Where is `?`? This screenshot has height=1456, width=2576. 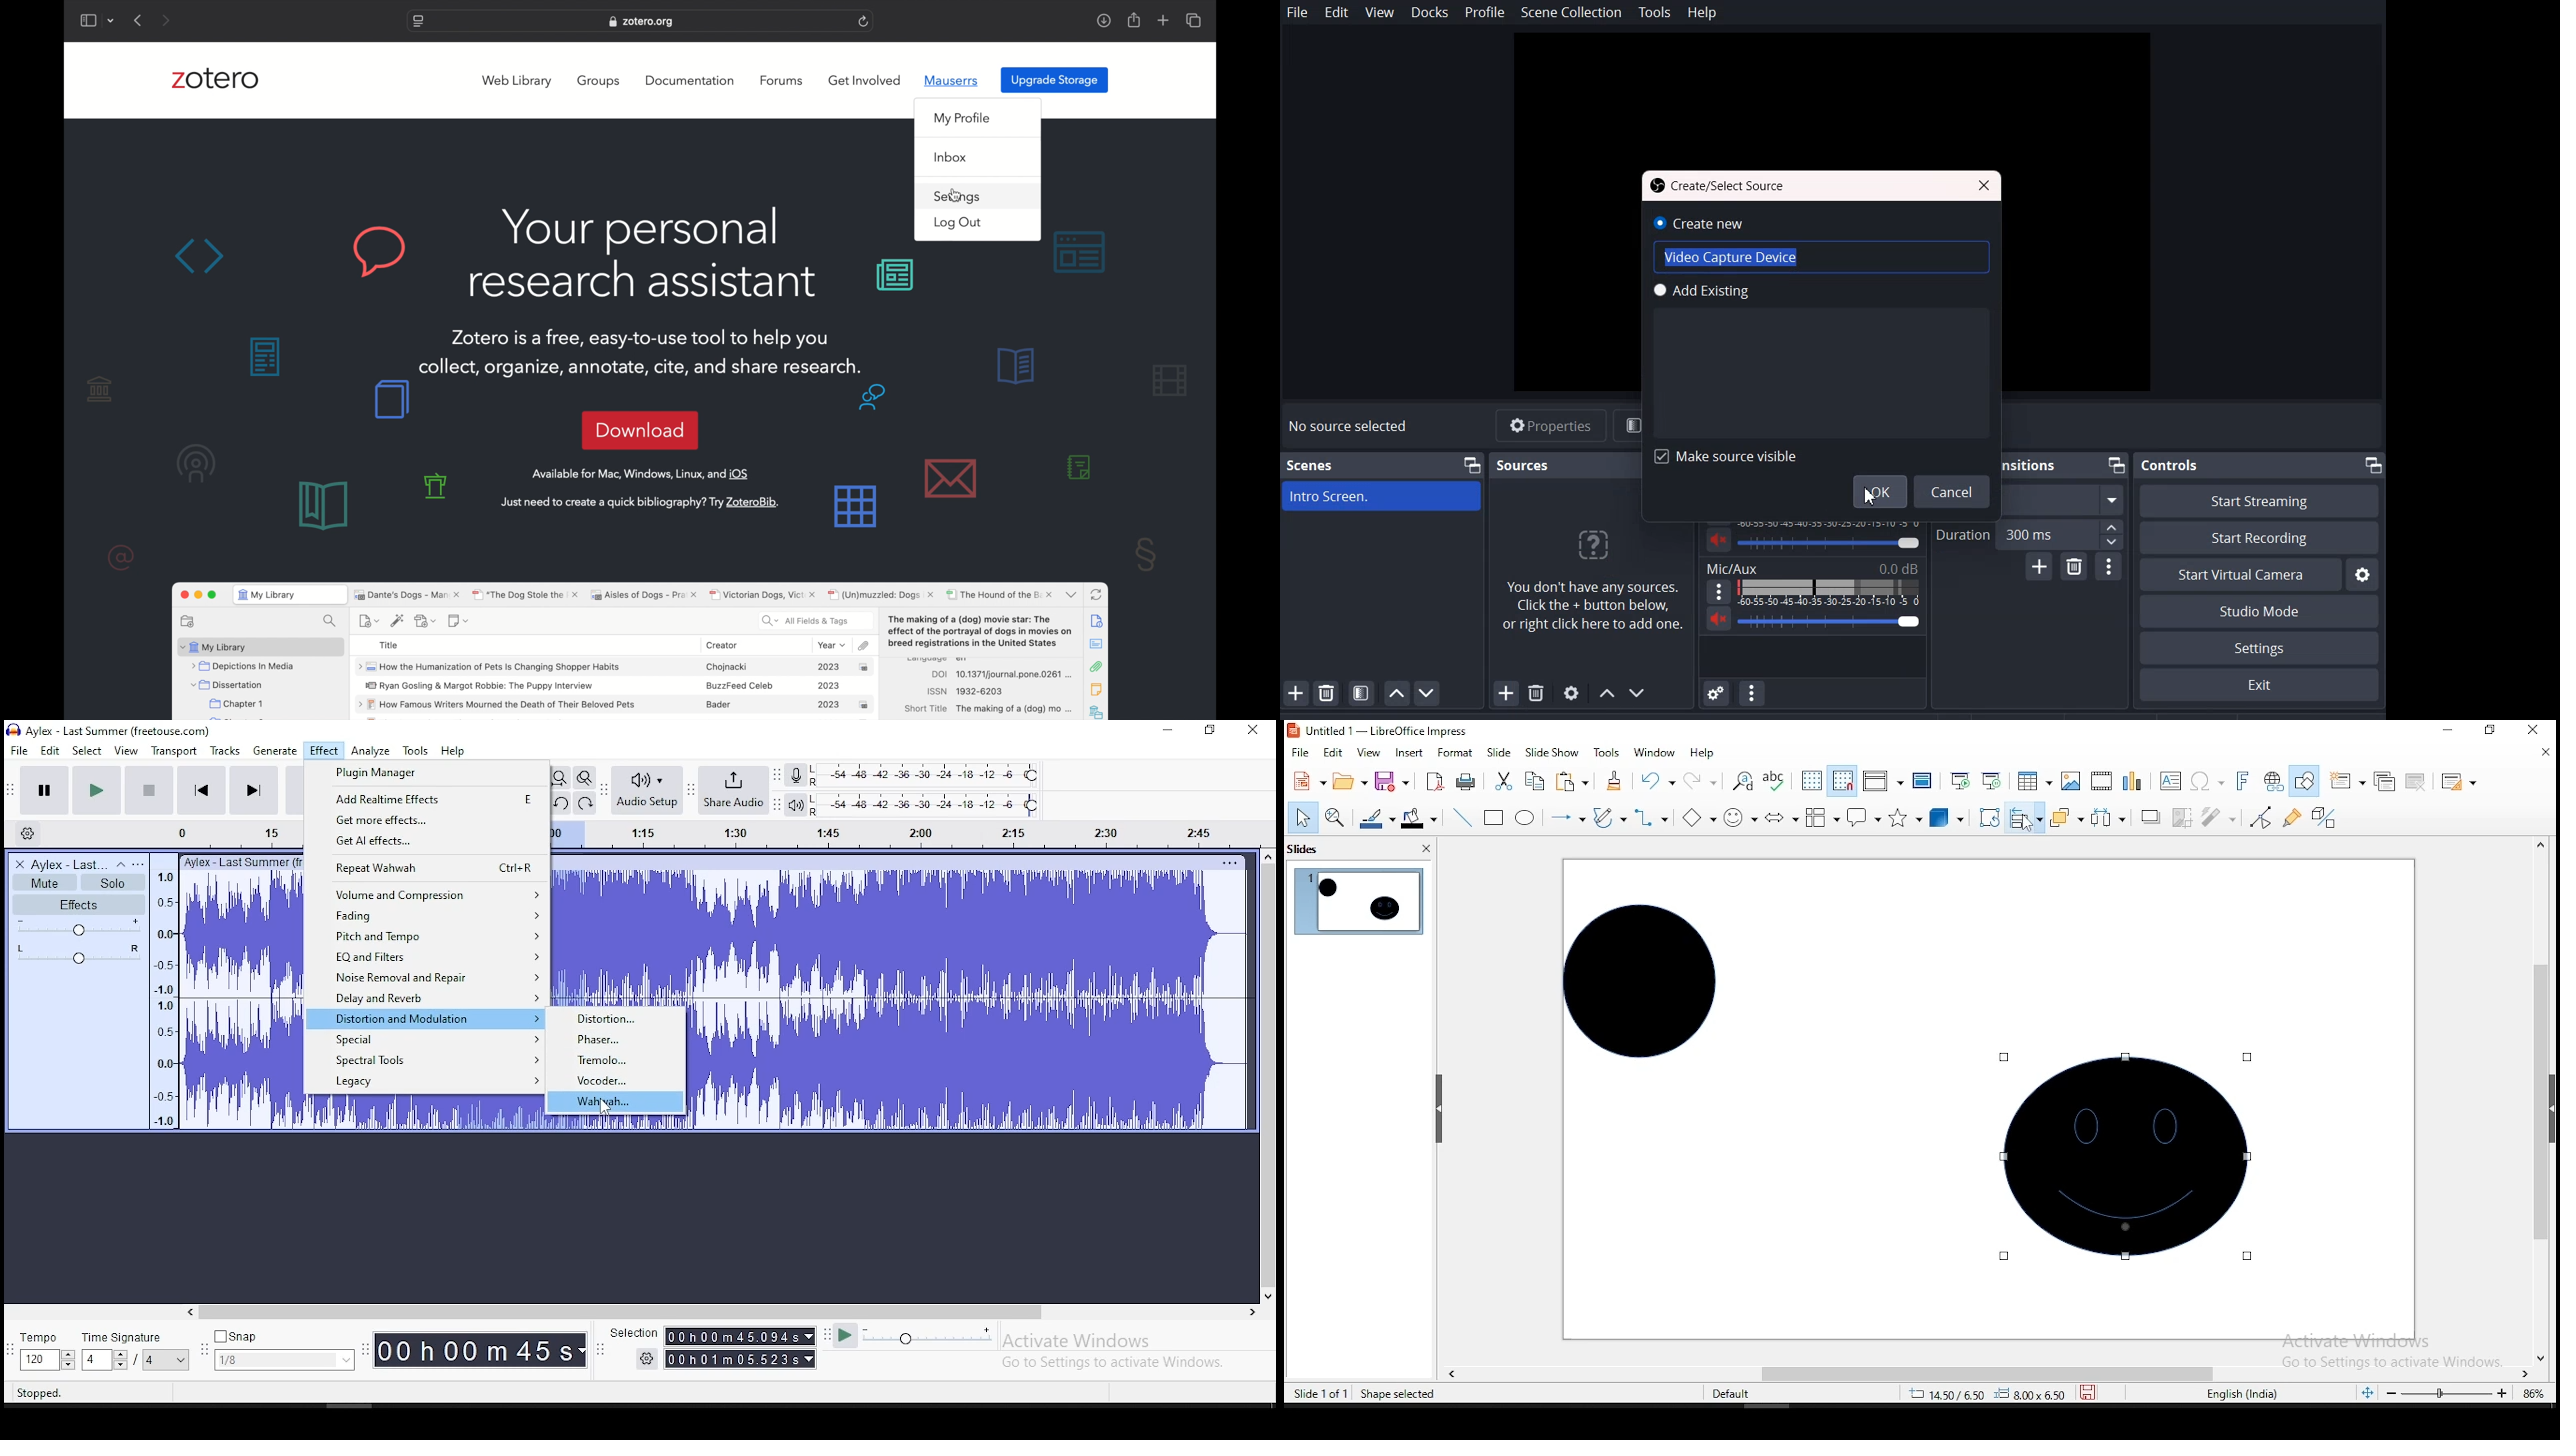
? is located at coordinates (1597, 543).